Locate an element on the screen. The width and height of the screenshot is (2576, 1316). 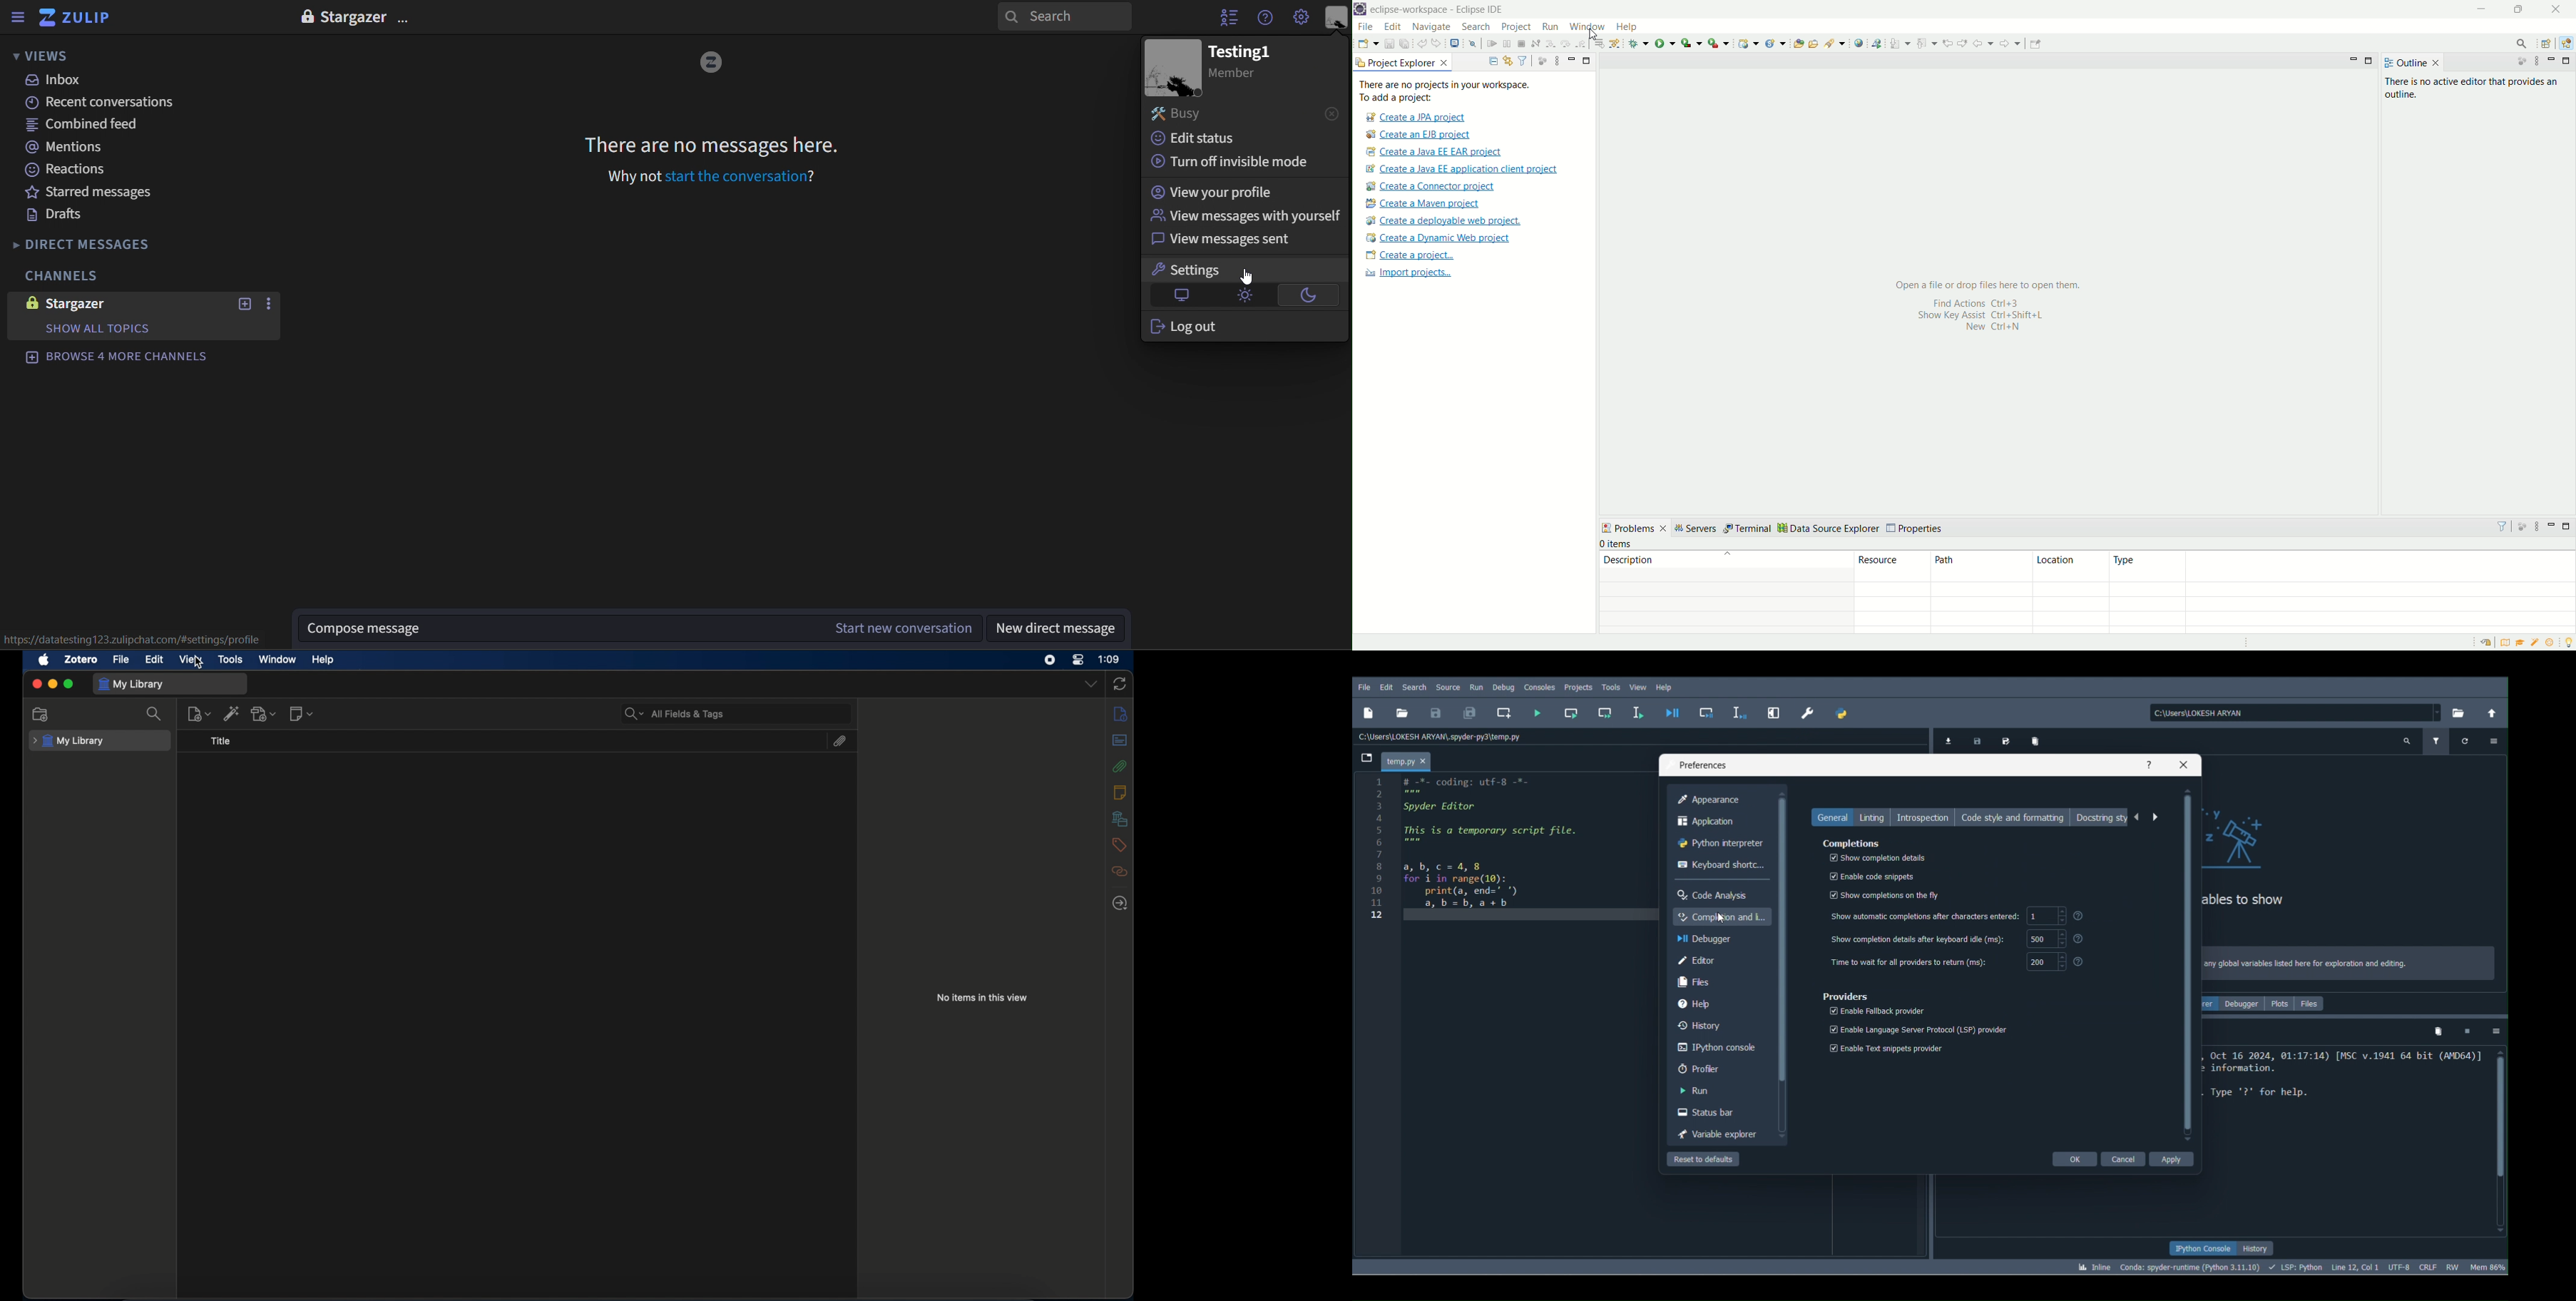
notes is located at coordinates (1120, 792).